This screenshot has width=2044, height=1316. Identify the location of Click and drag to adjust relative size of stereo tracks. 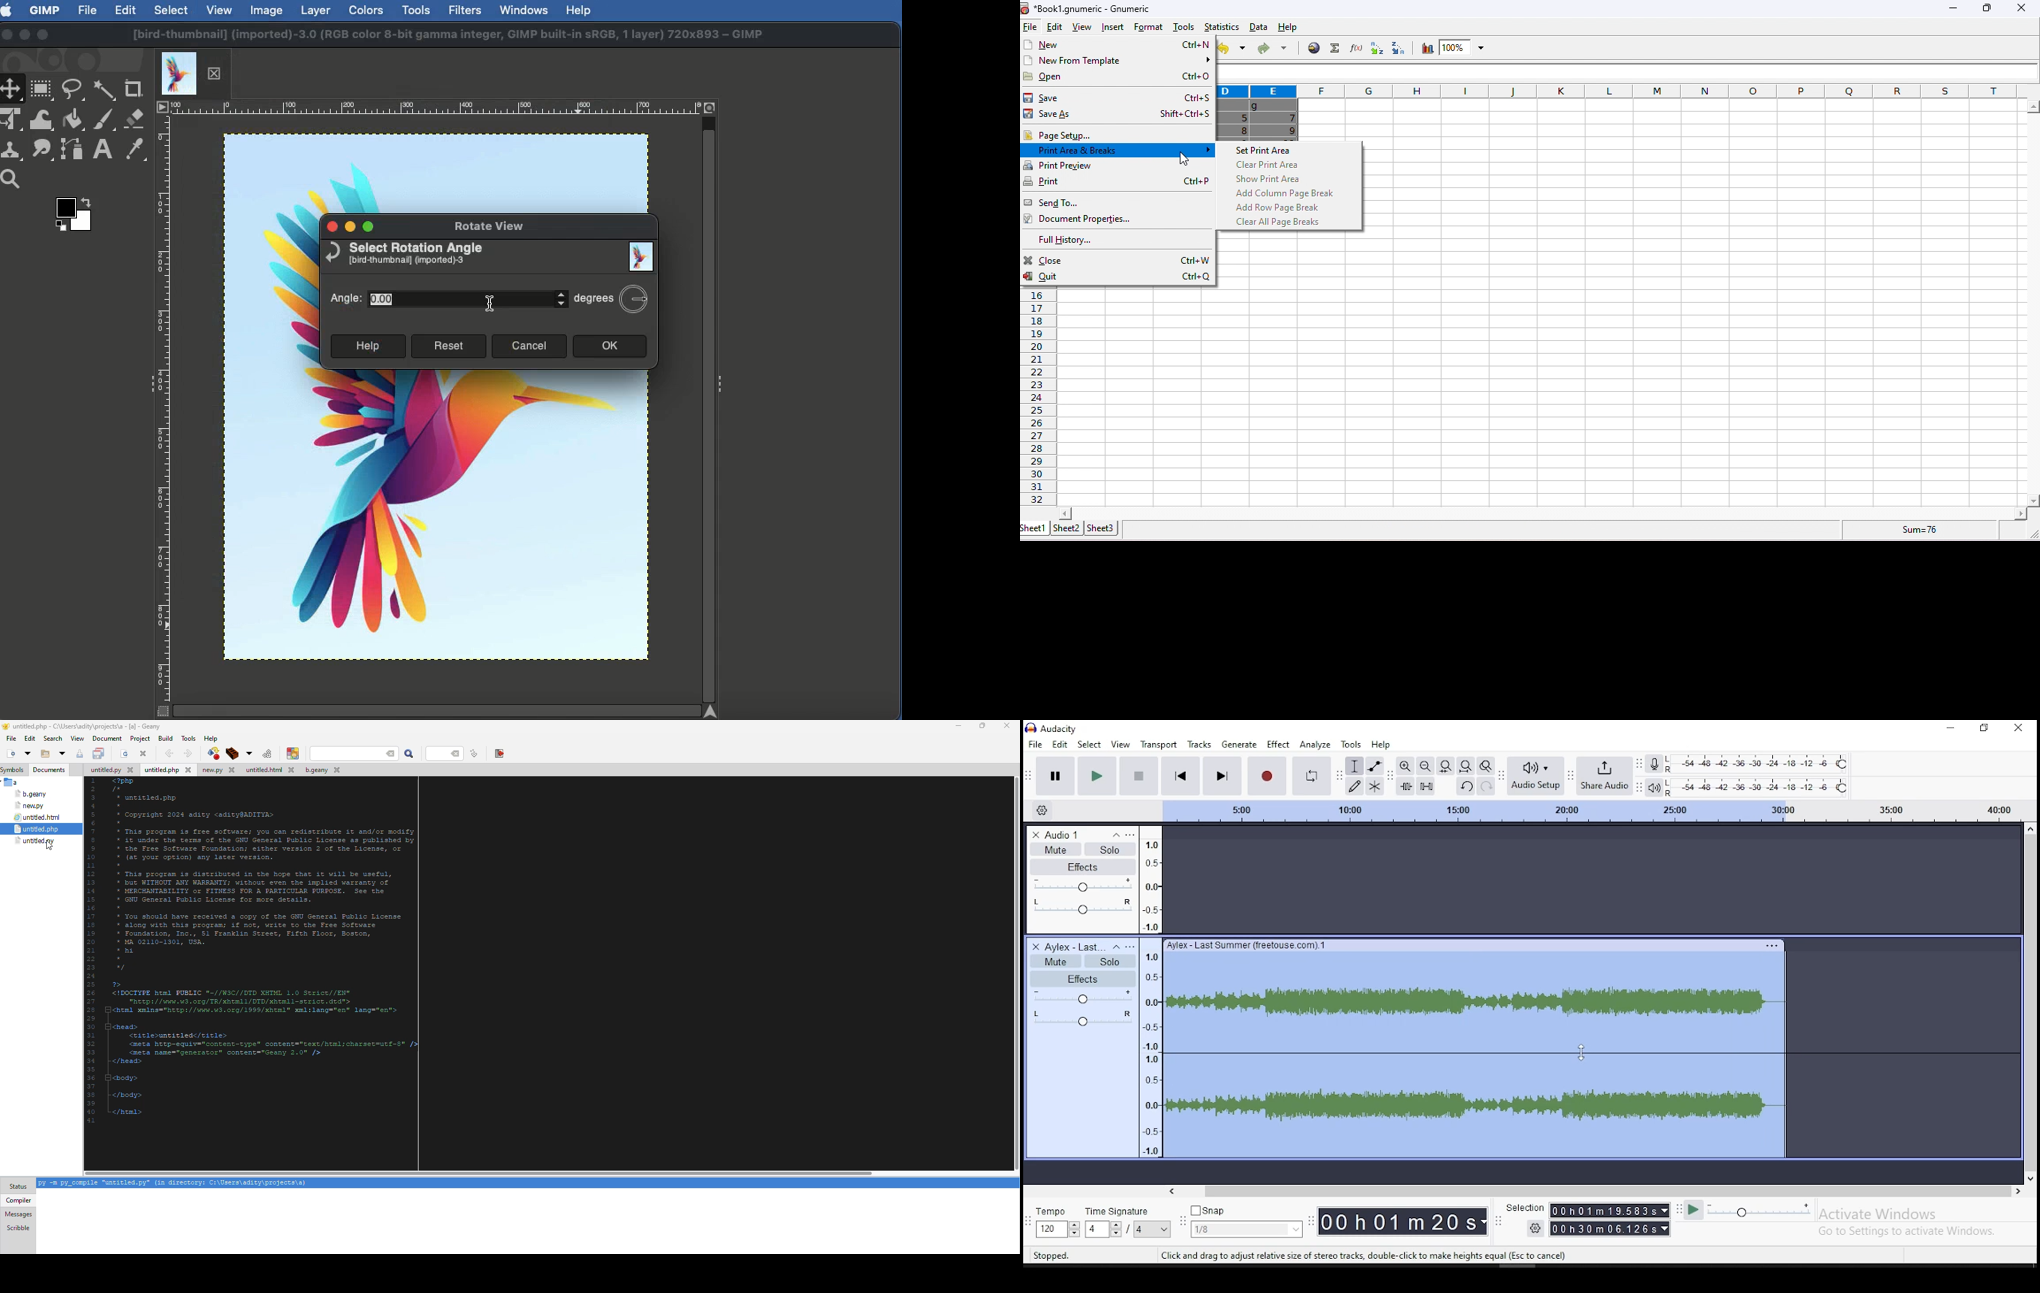
(1371, 1256).